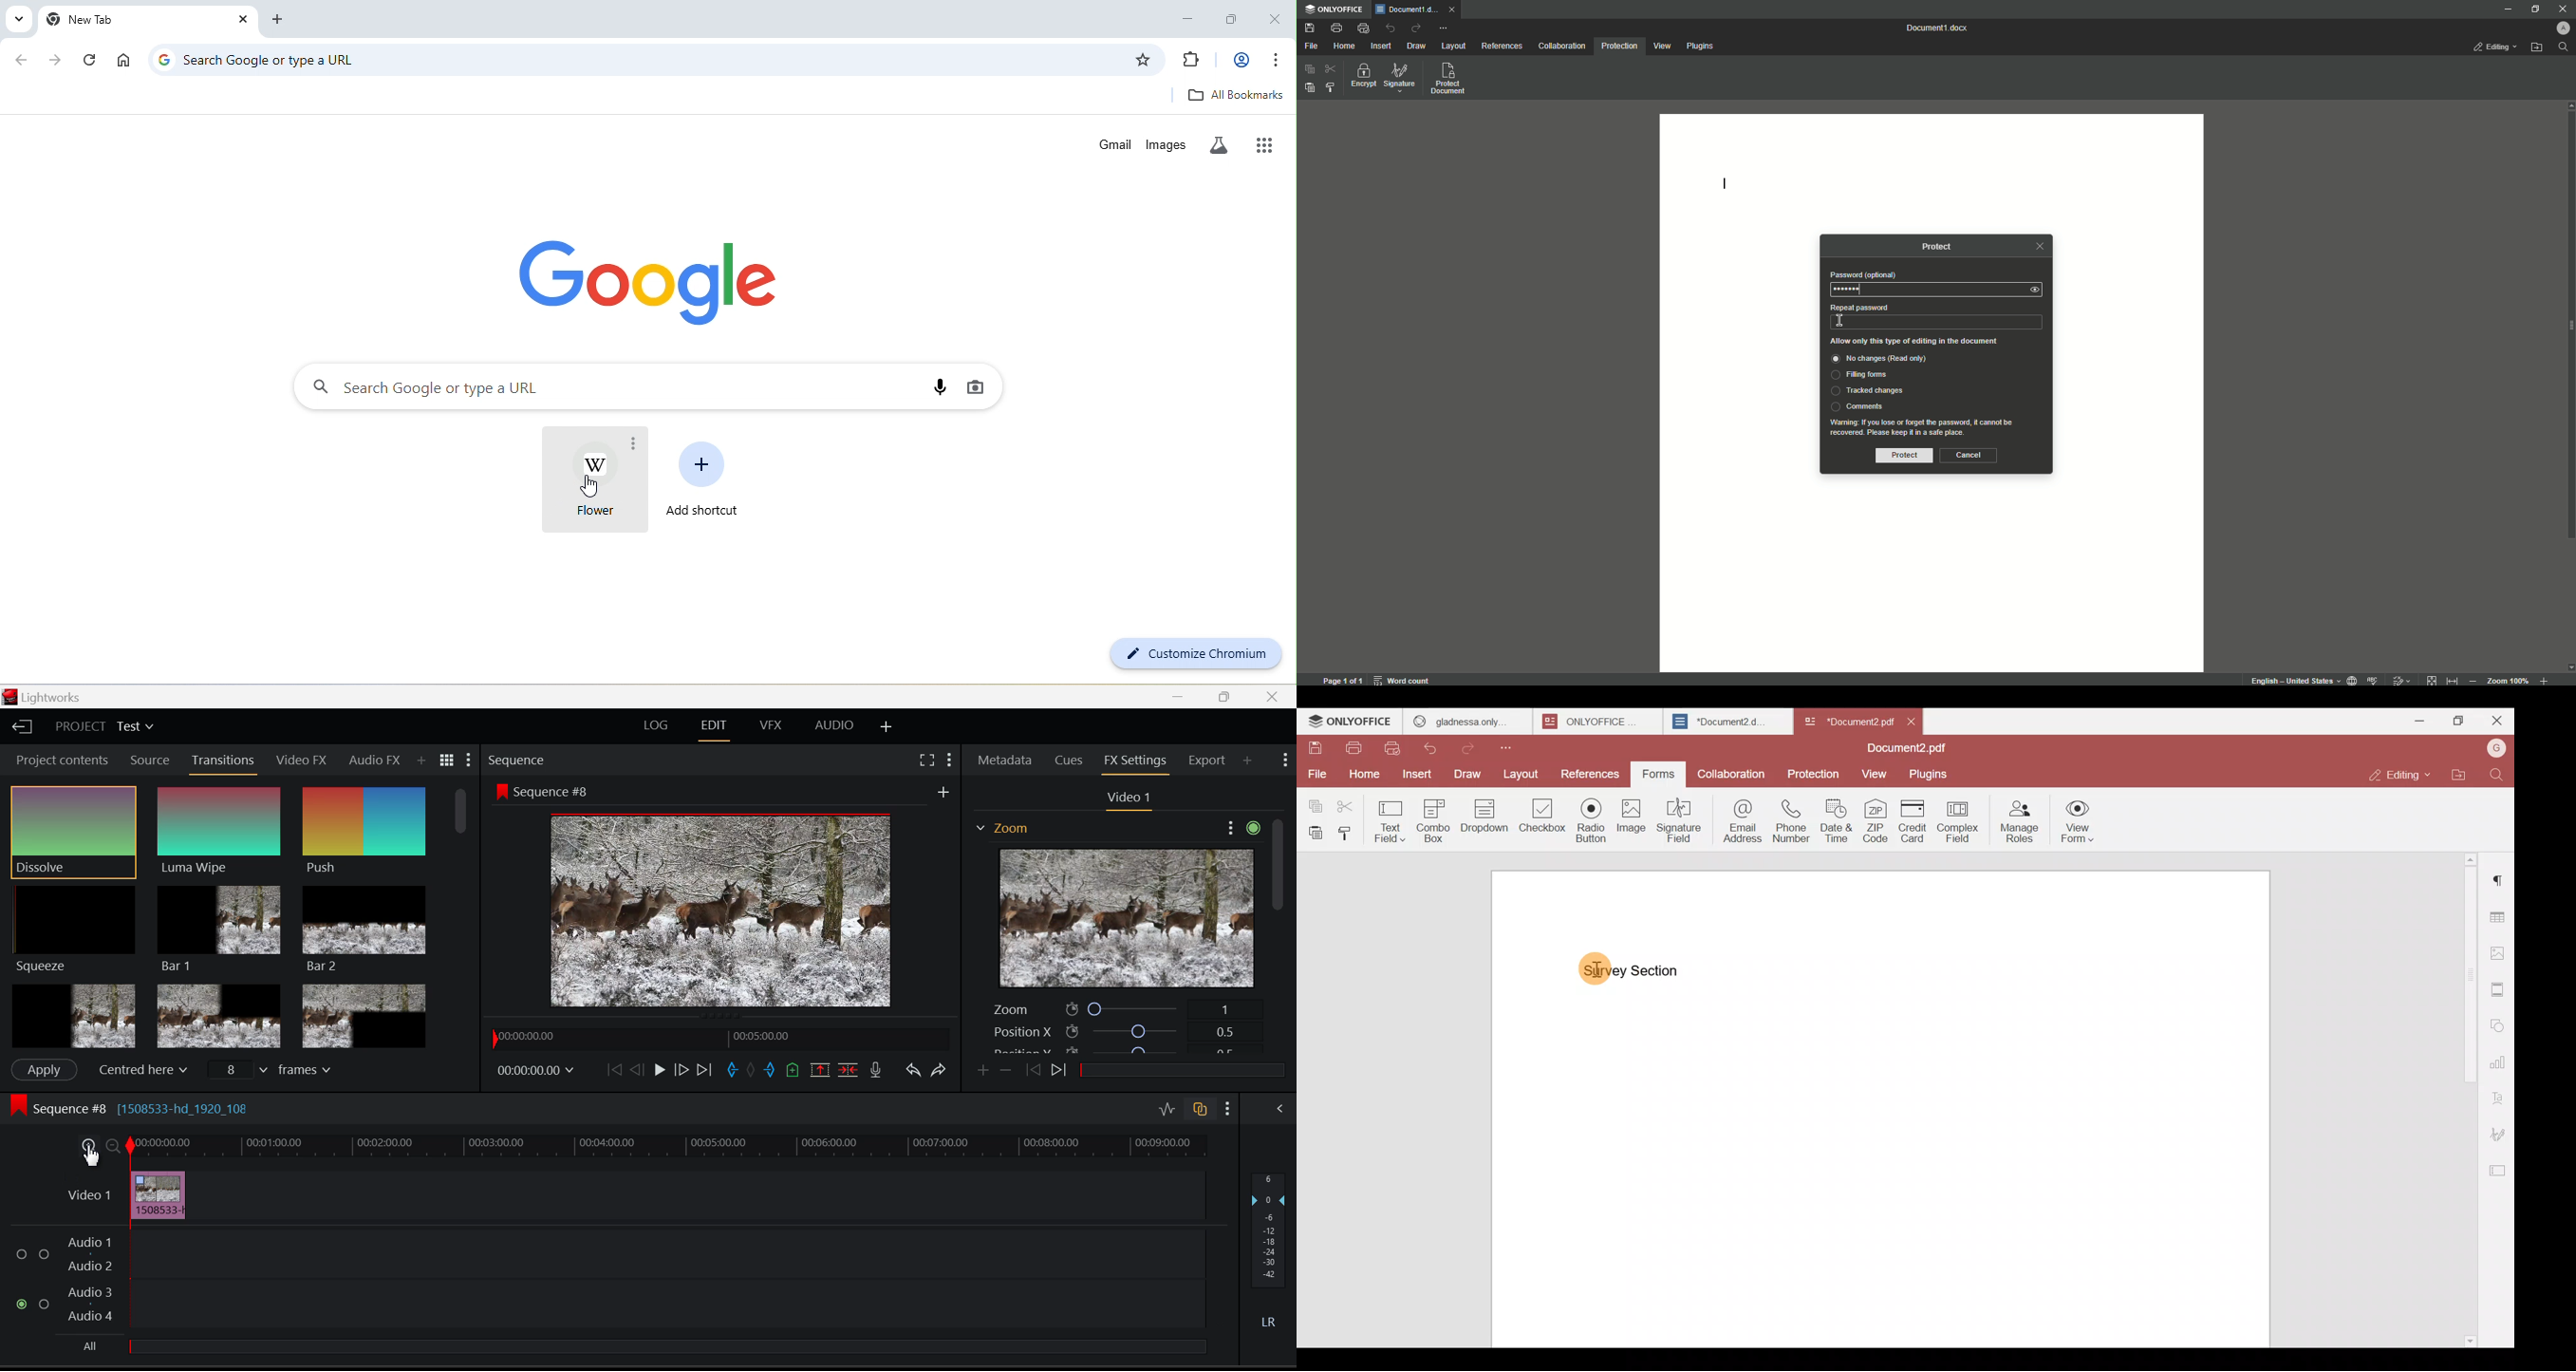  I want to click on Back to Homepage, so click(20, 725).